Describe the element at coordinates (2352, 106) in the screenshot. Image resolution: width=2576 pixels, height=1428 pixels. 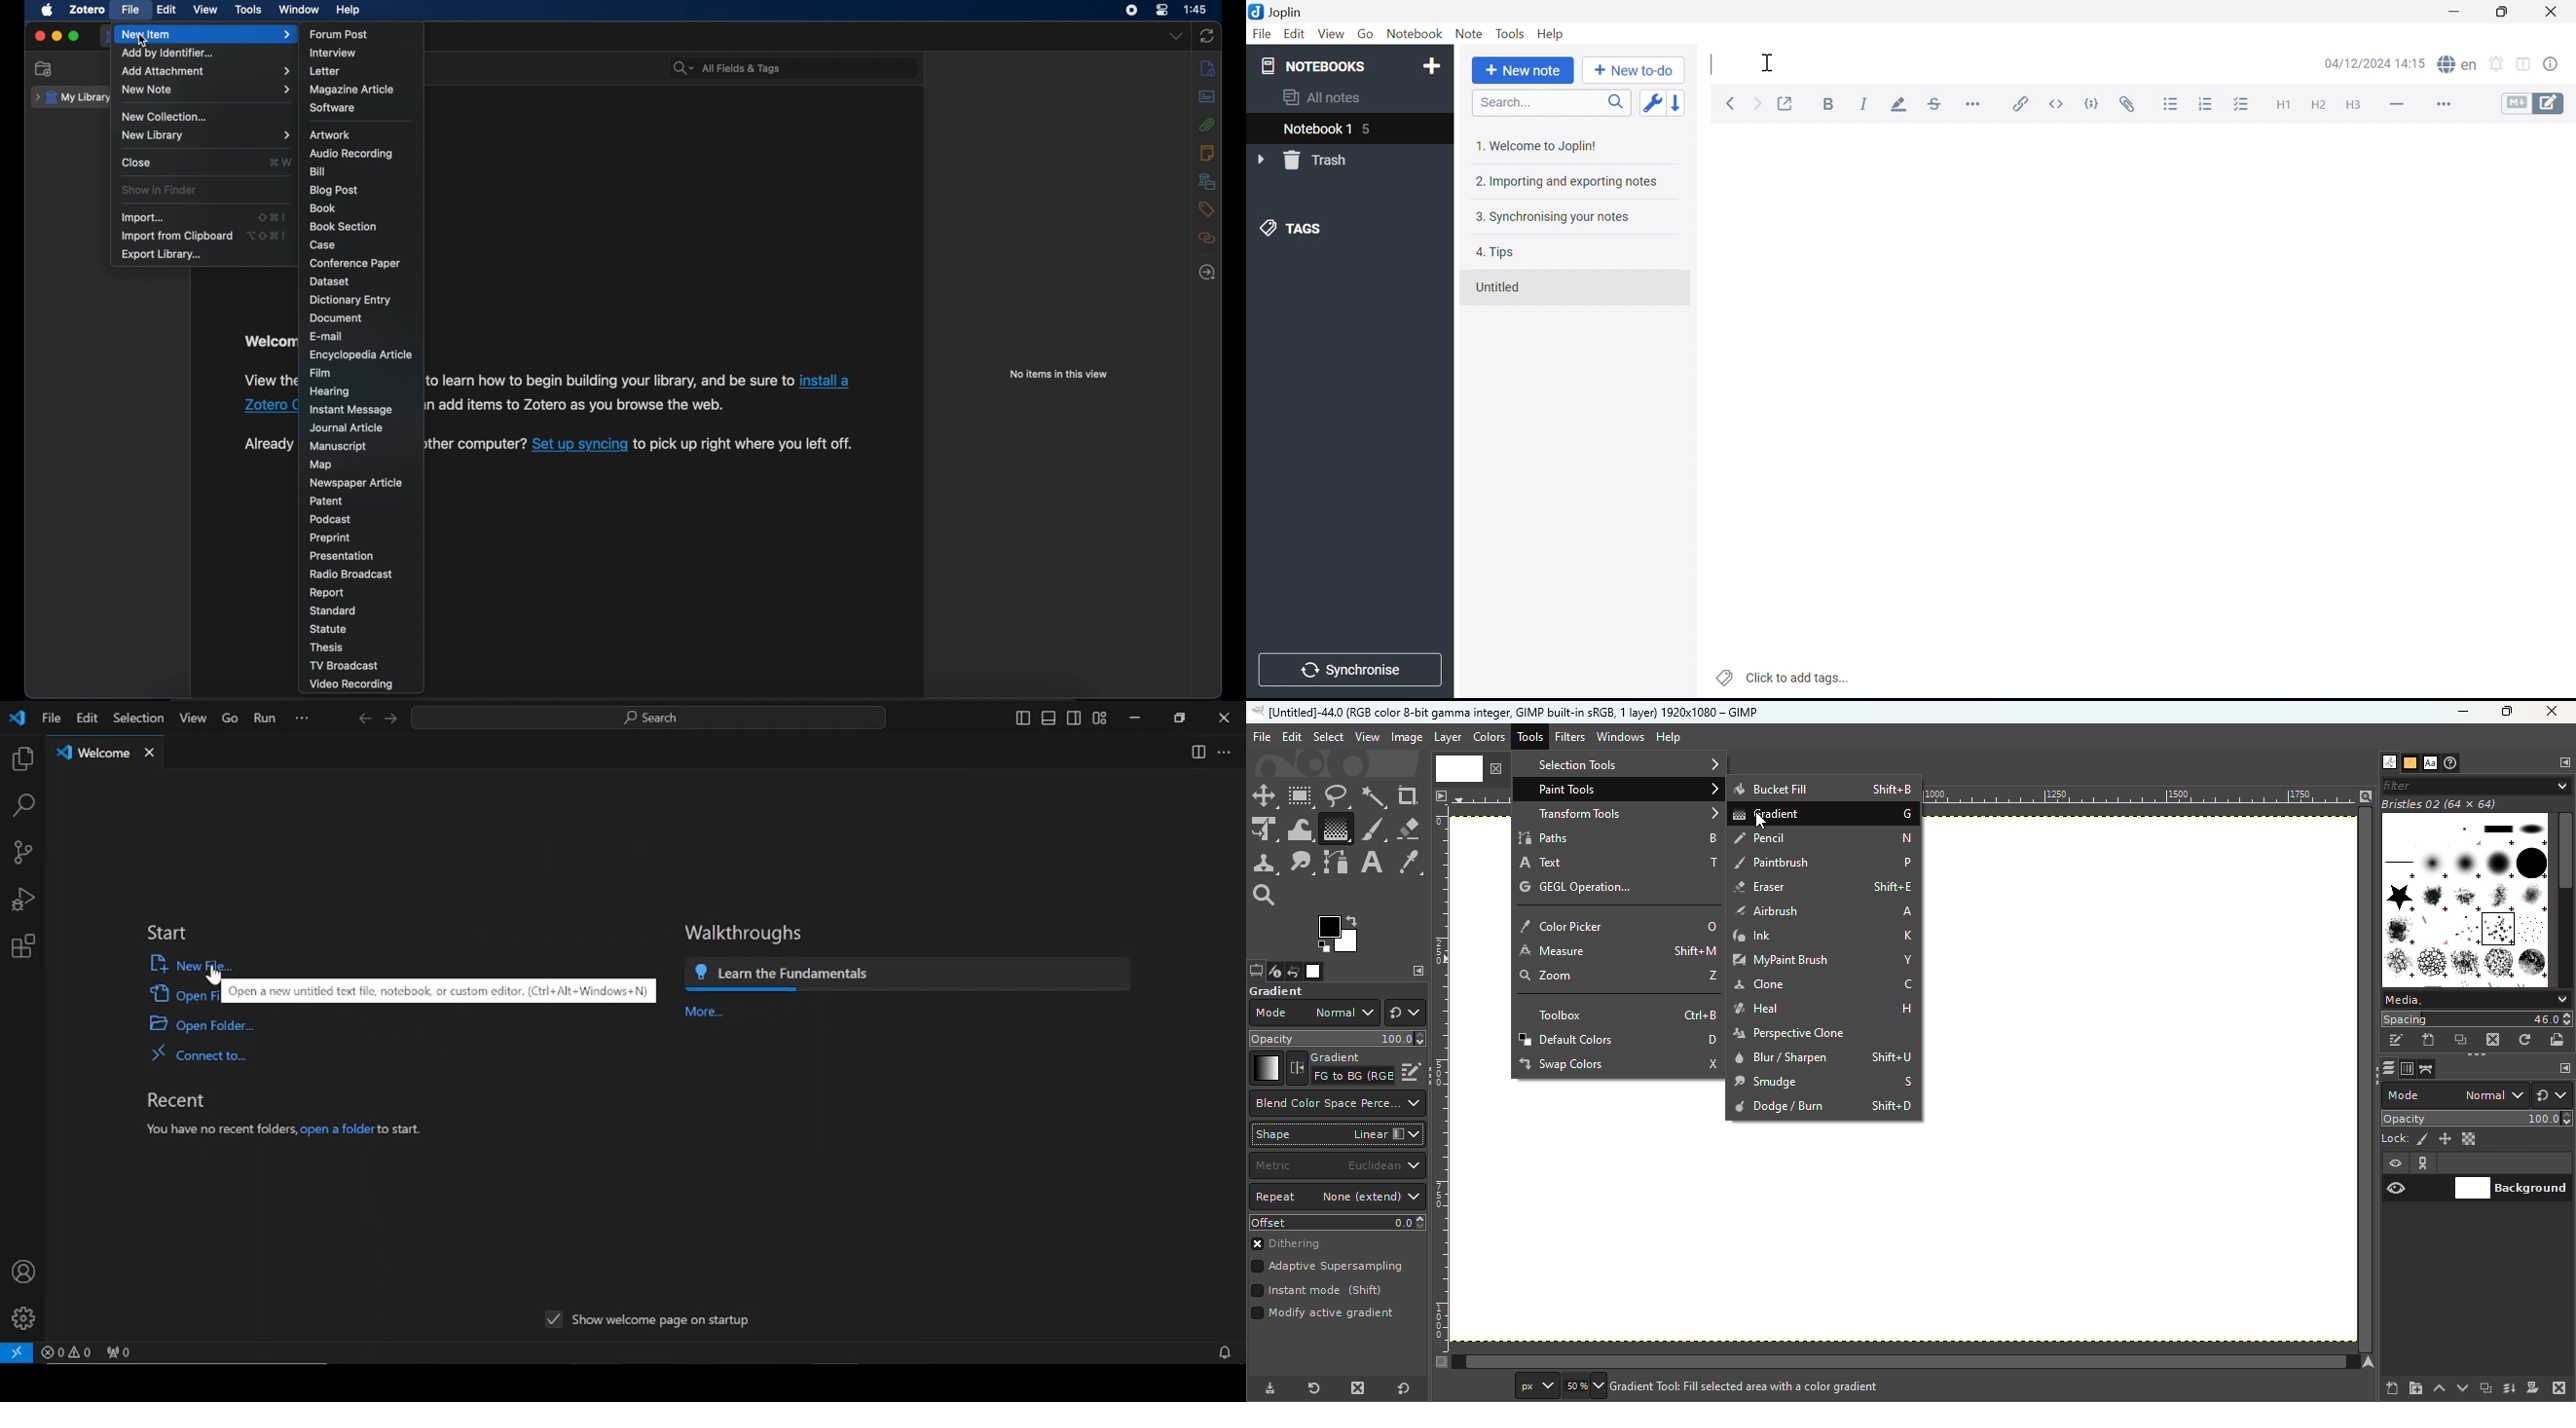
I see `Heading 3` at that location.